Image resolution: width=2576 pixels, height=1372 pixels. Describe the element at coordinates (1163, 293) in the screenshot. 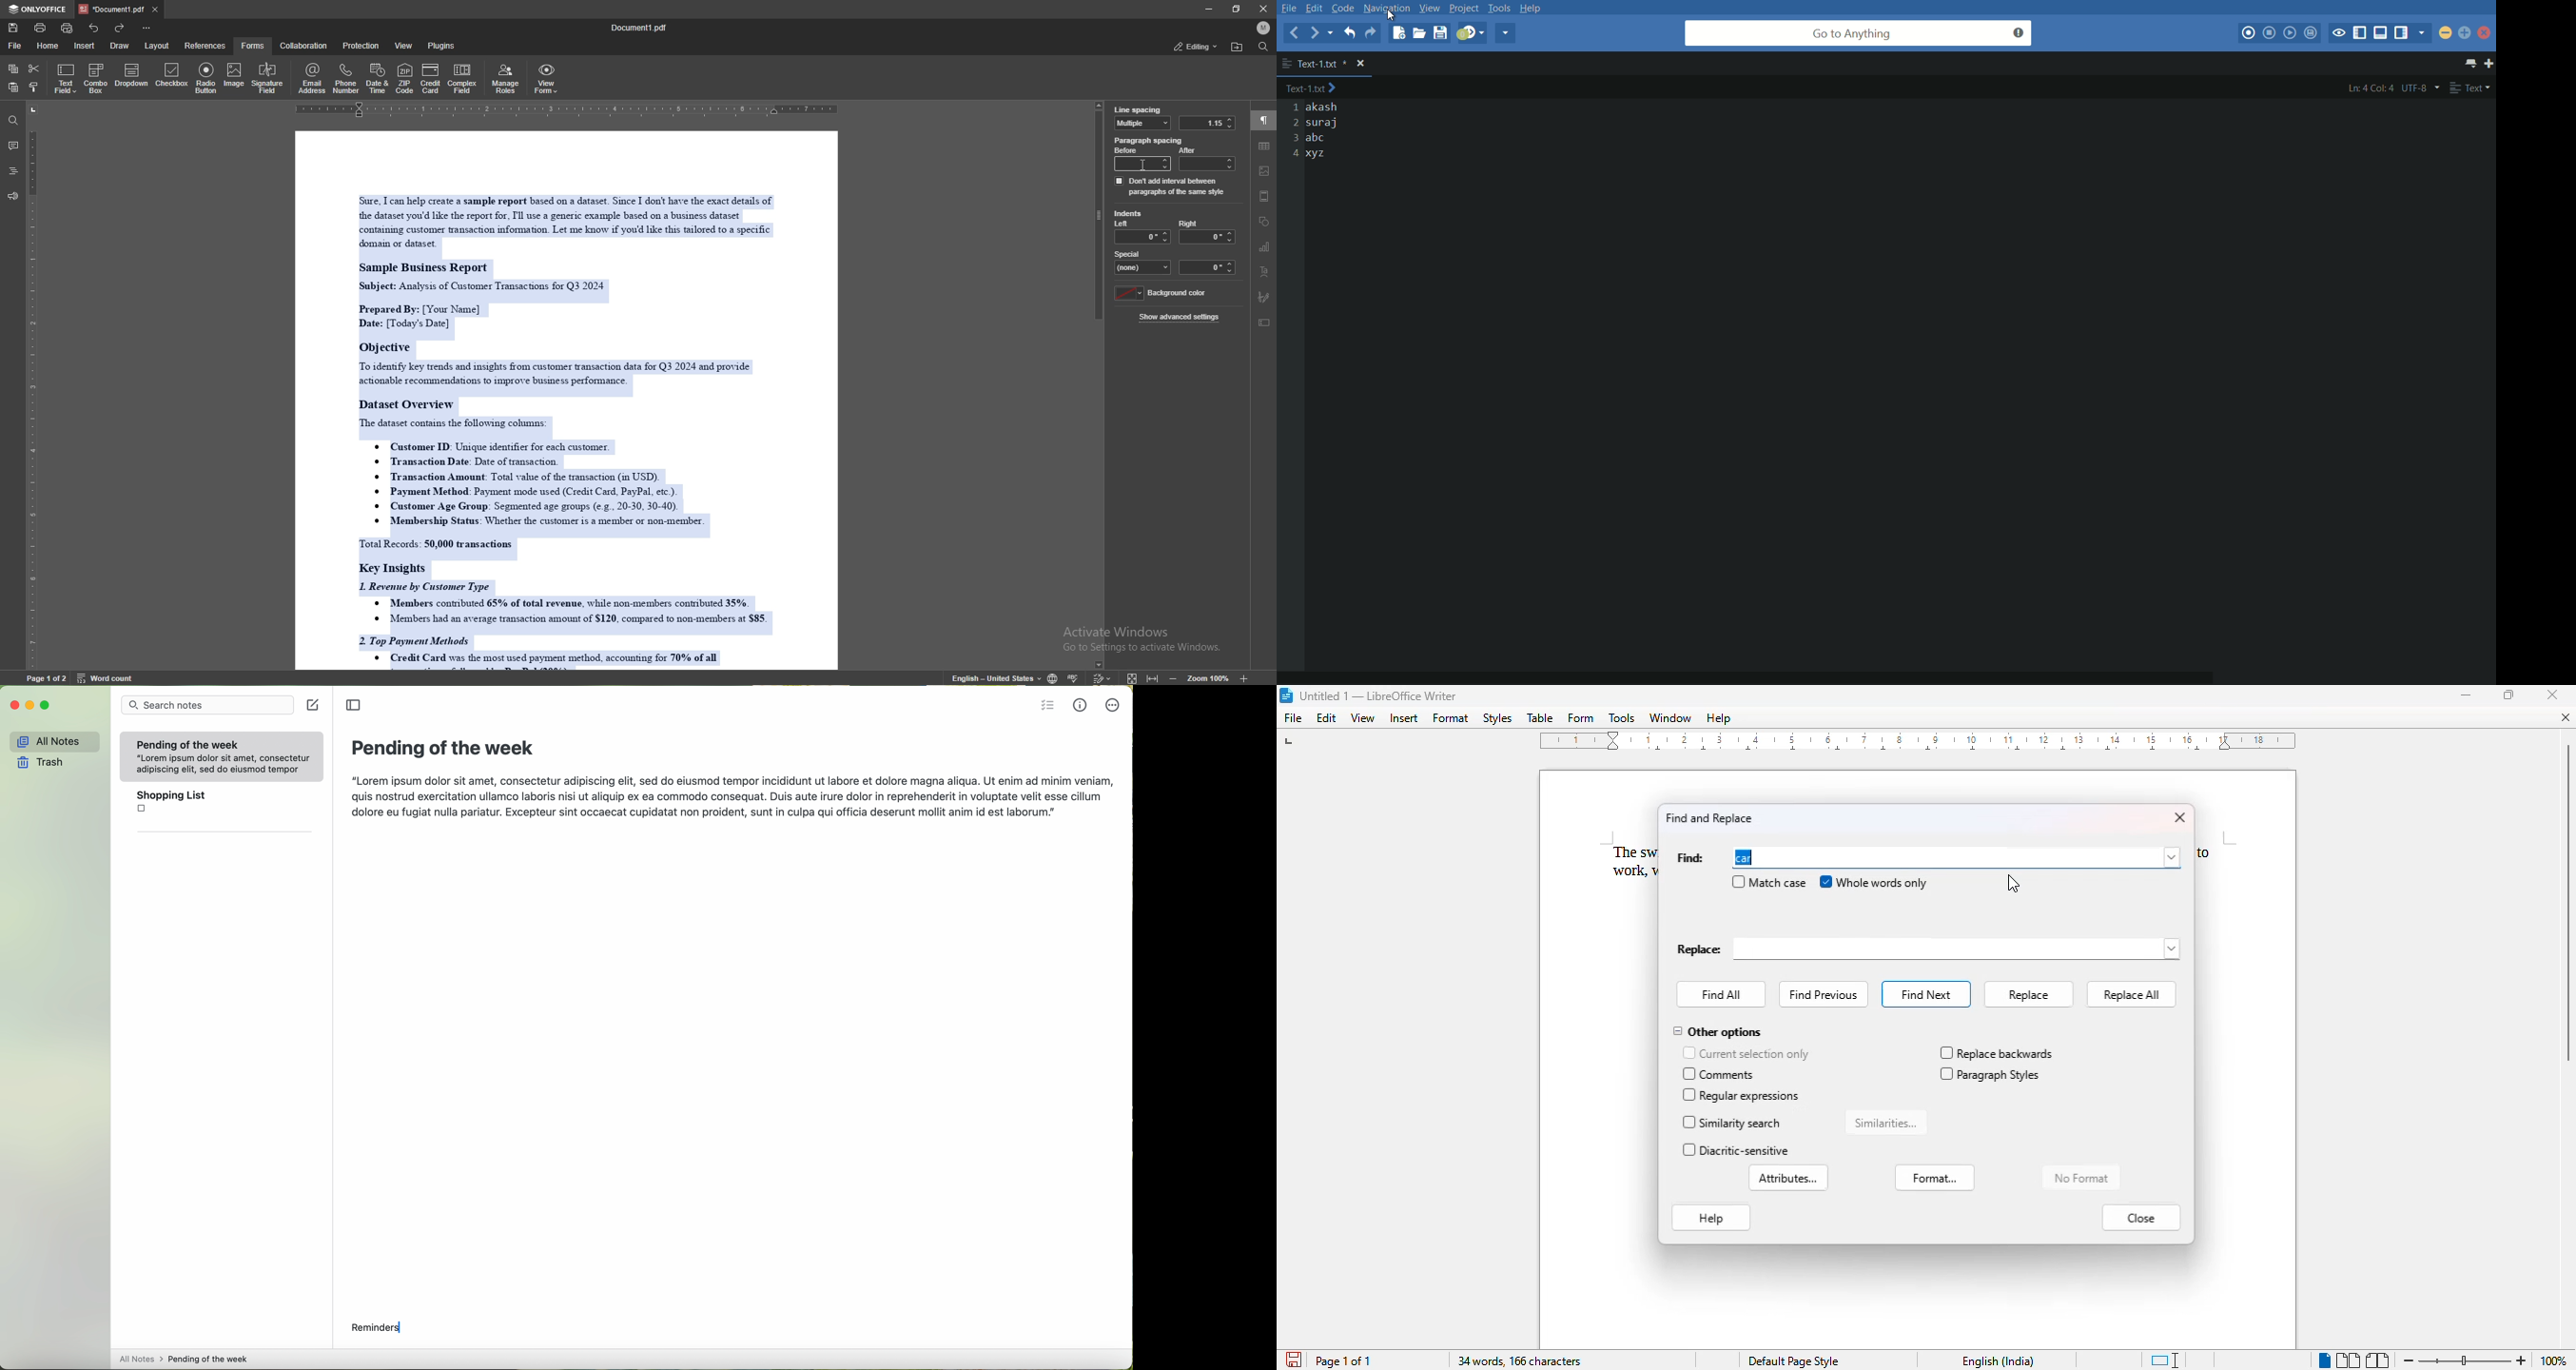

I see `background` at that location.